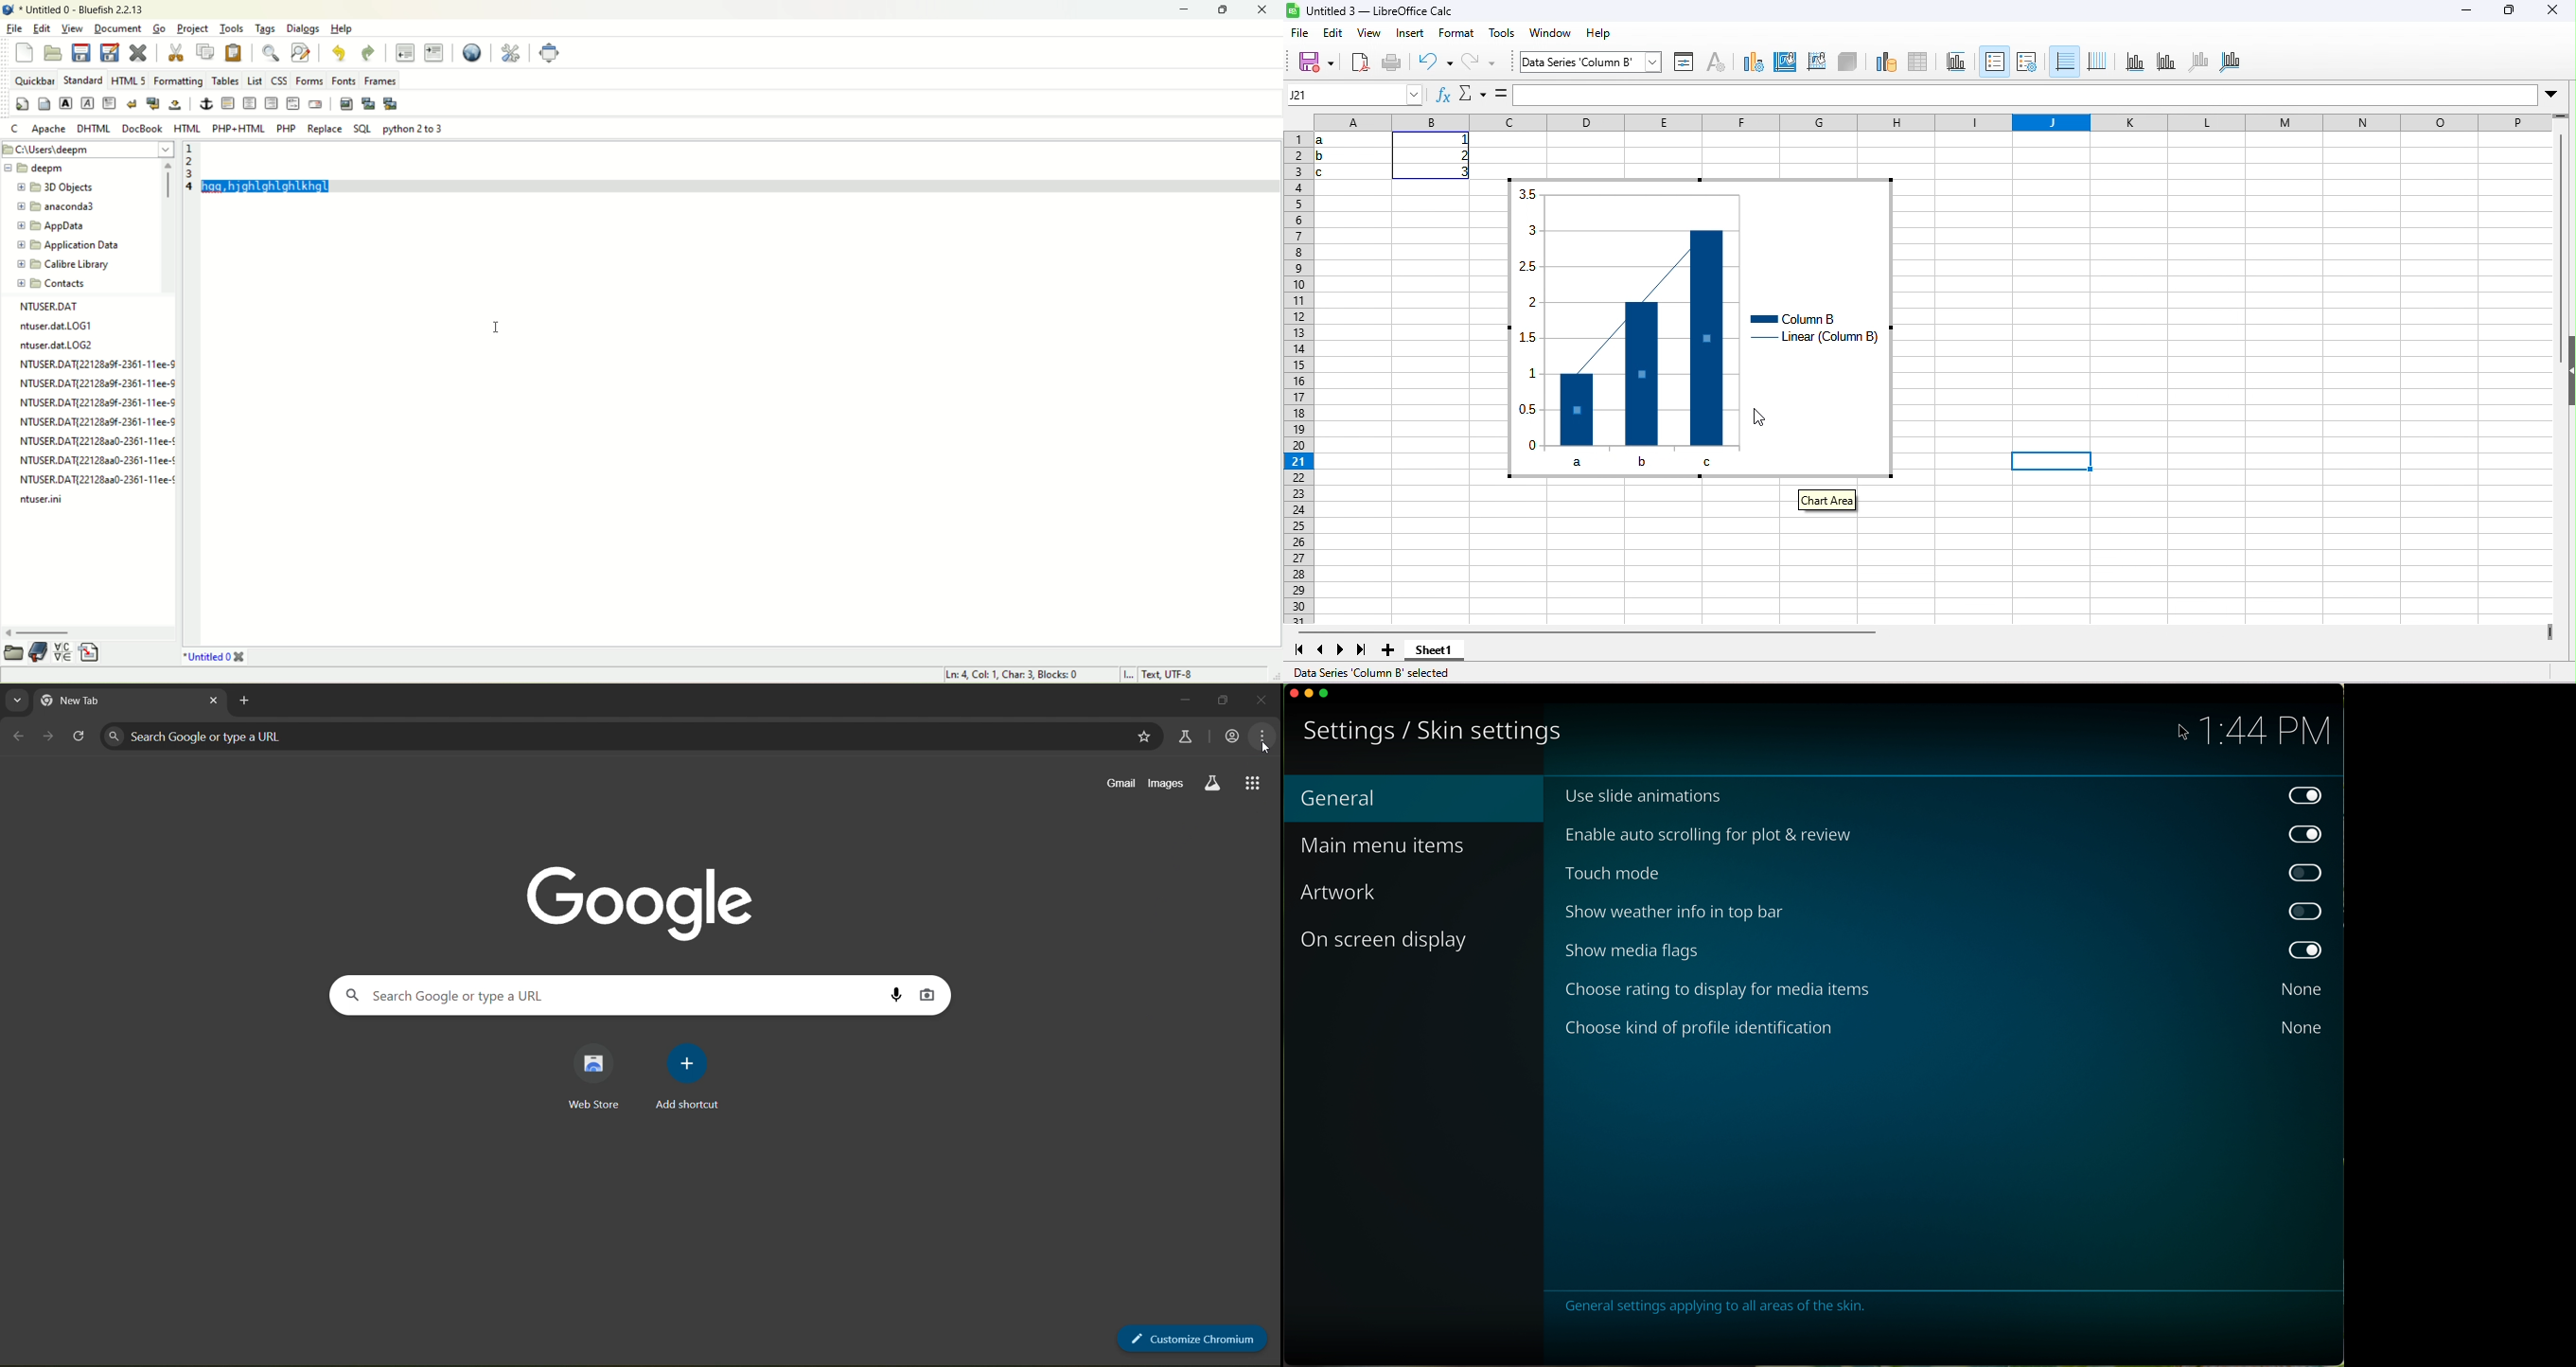 The height and width of the screenshot is (1372, 2576). I want to click on tools, so click(1505, 36).